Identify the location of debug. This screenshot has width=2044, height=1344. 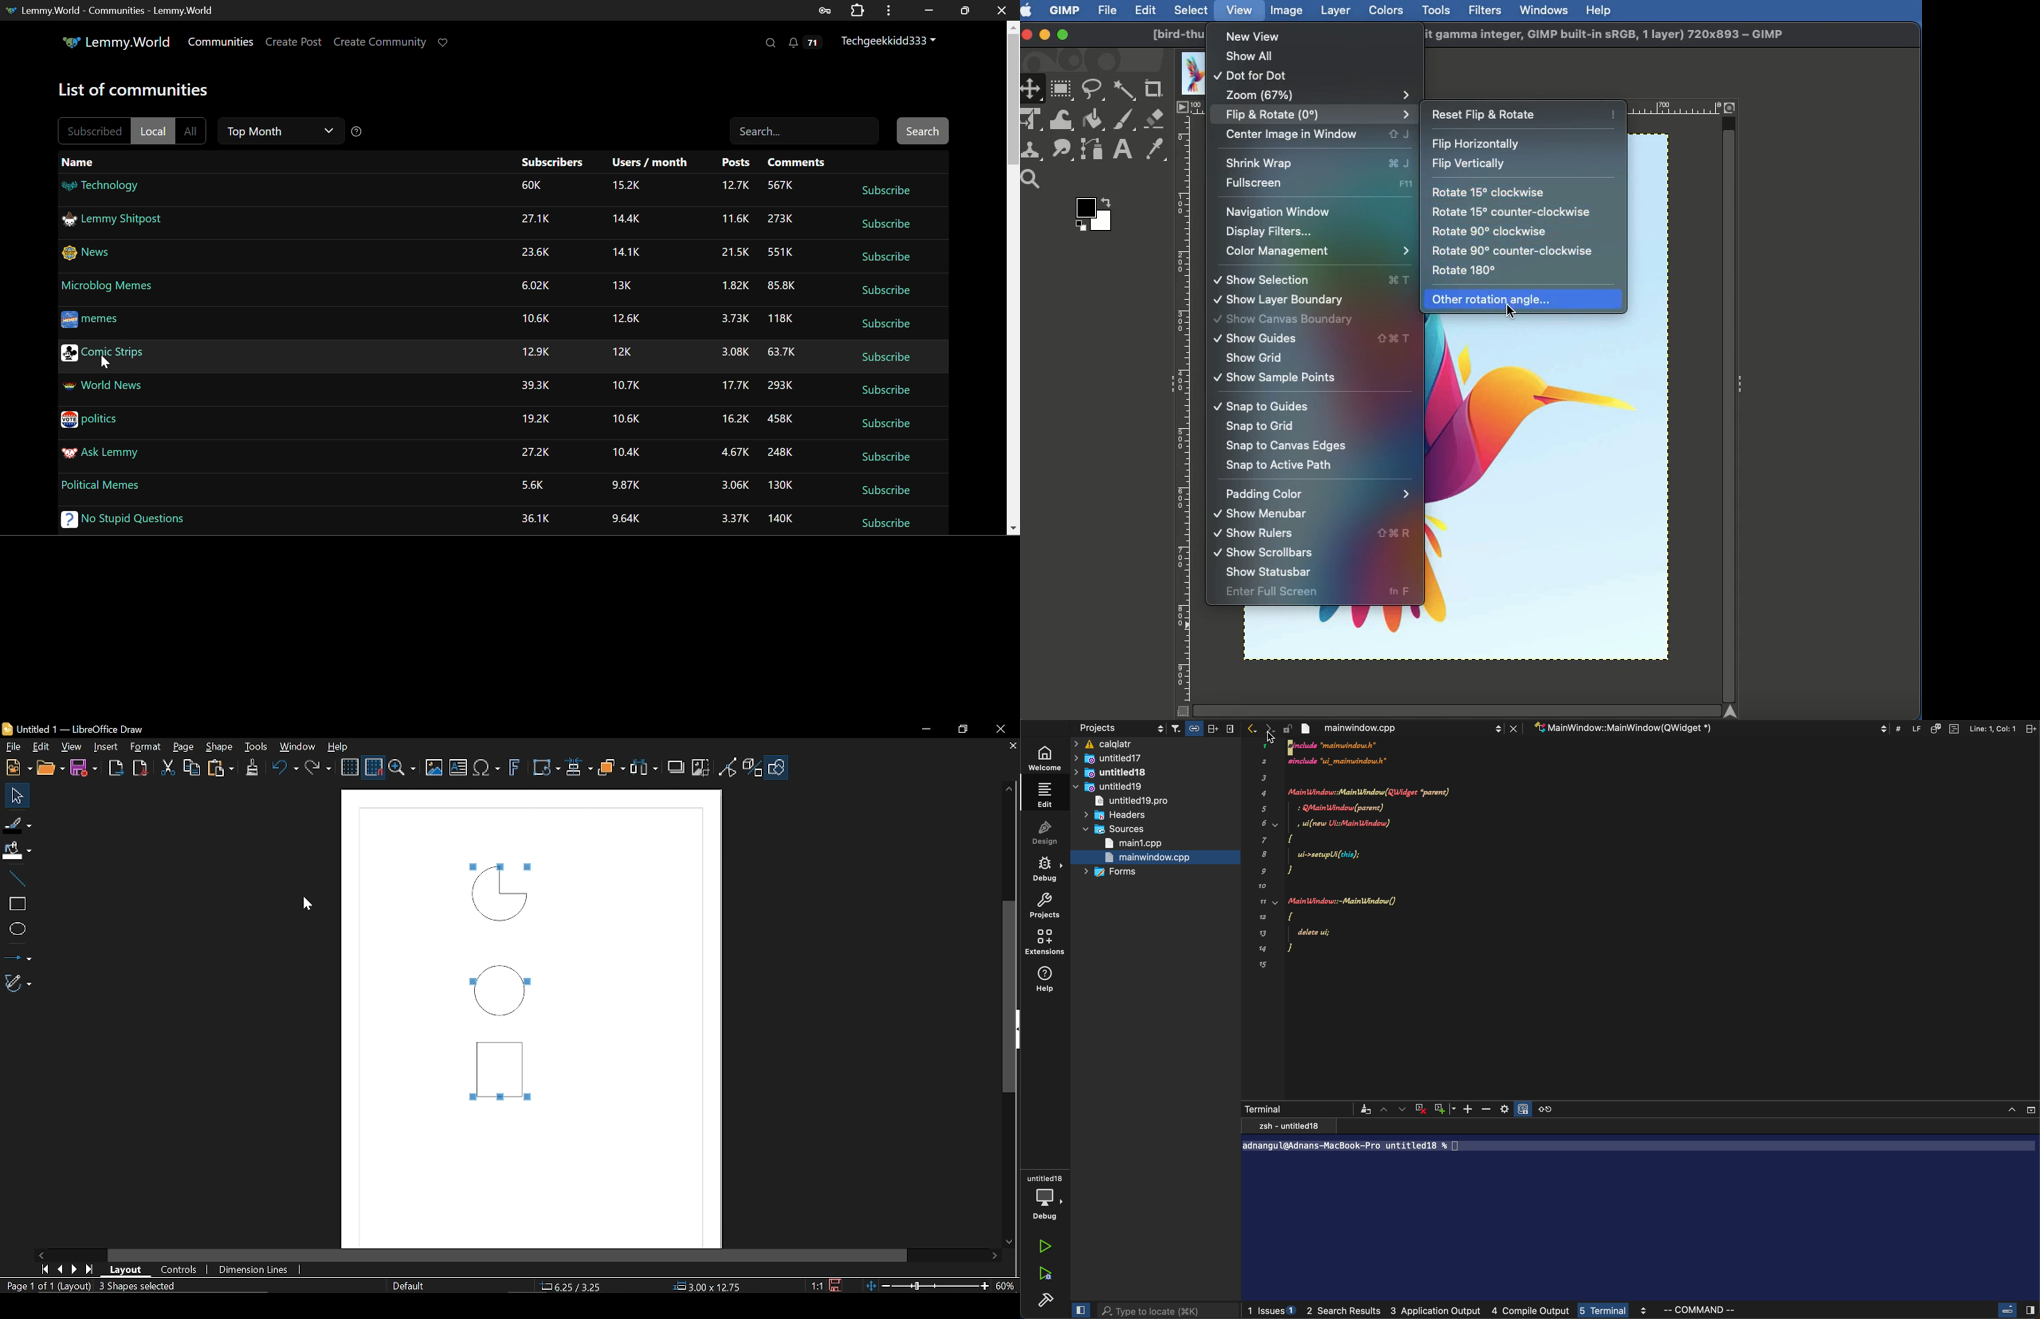
(1046, 1197).